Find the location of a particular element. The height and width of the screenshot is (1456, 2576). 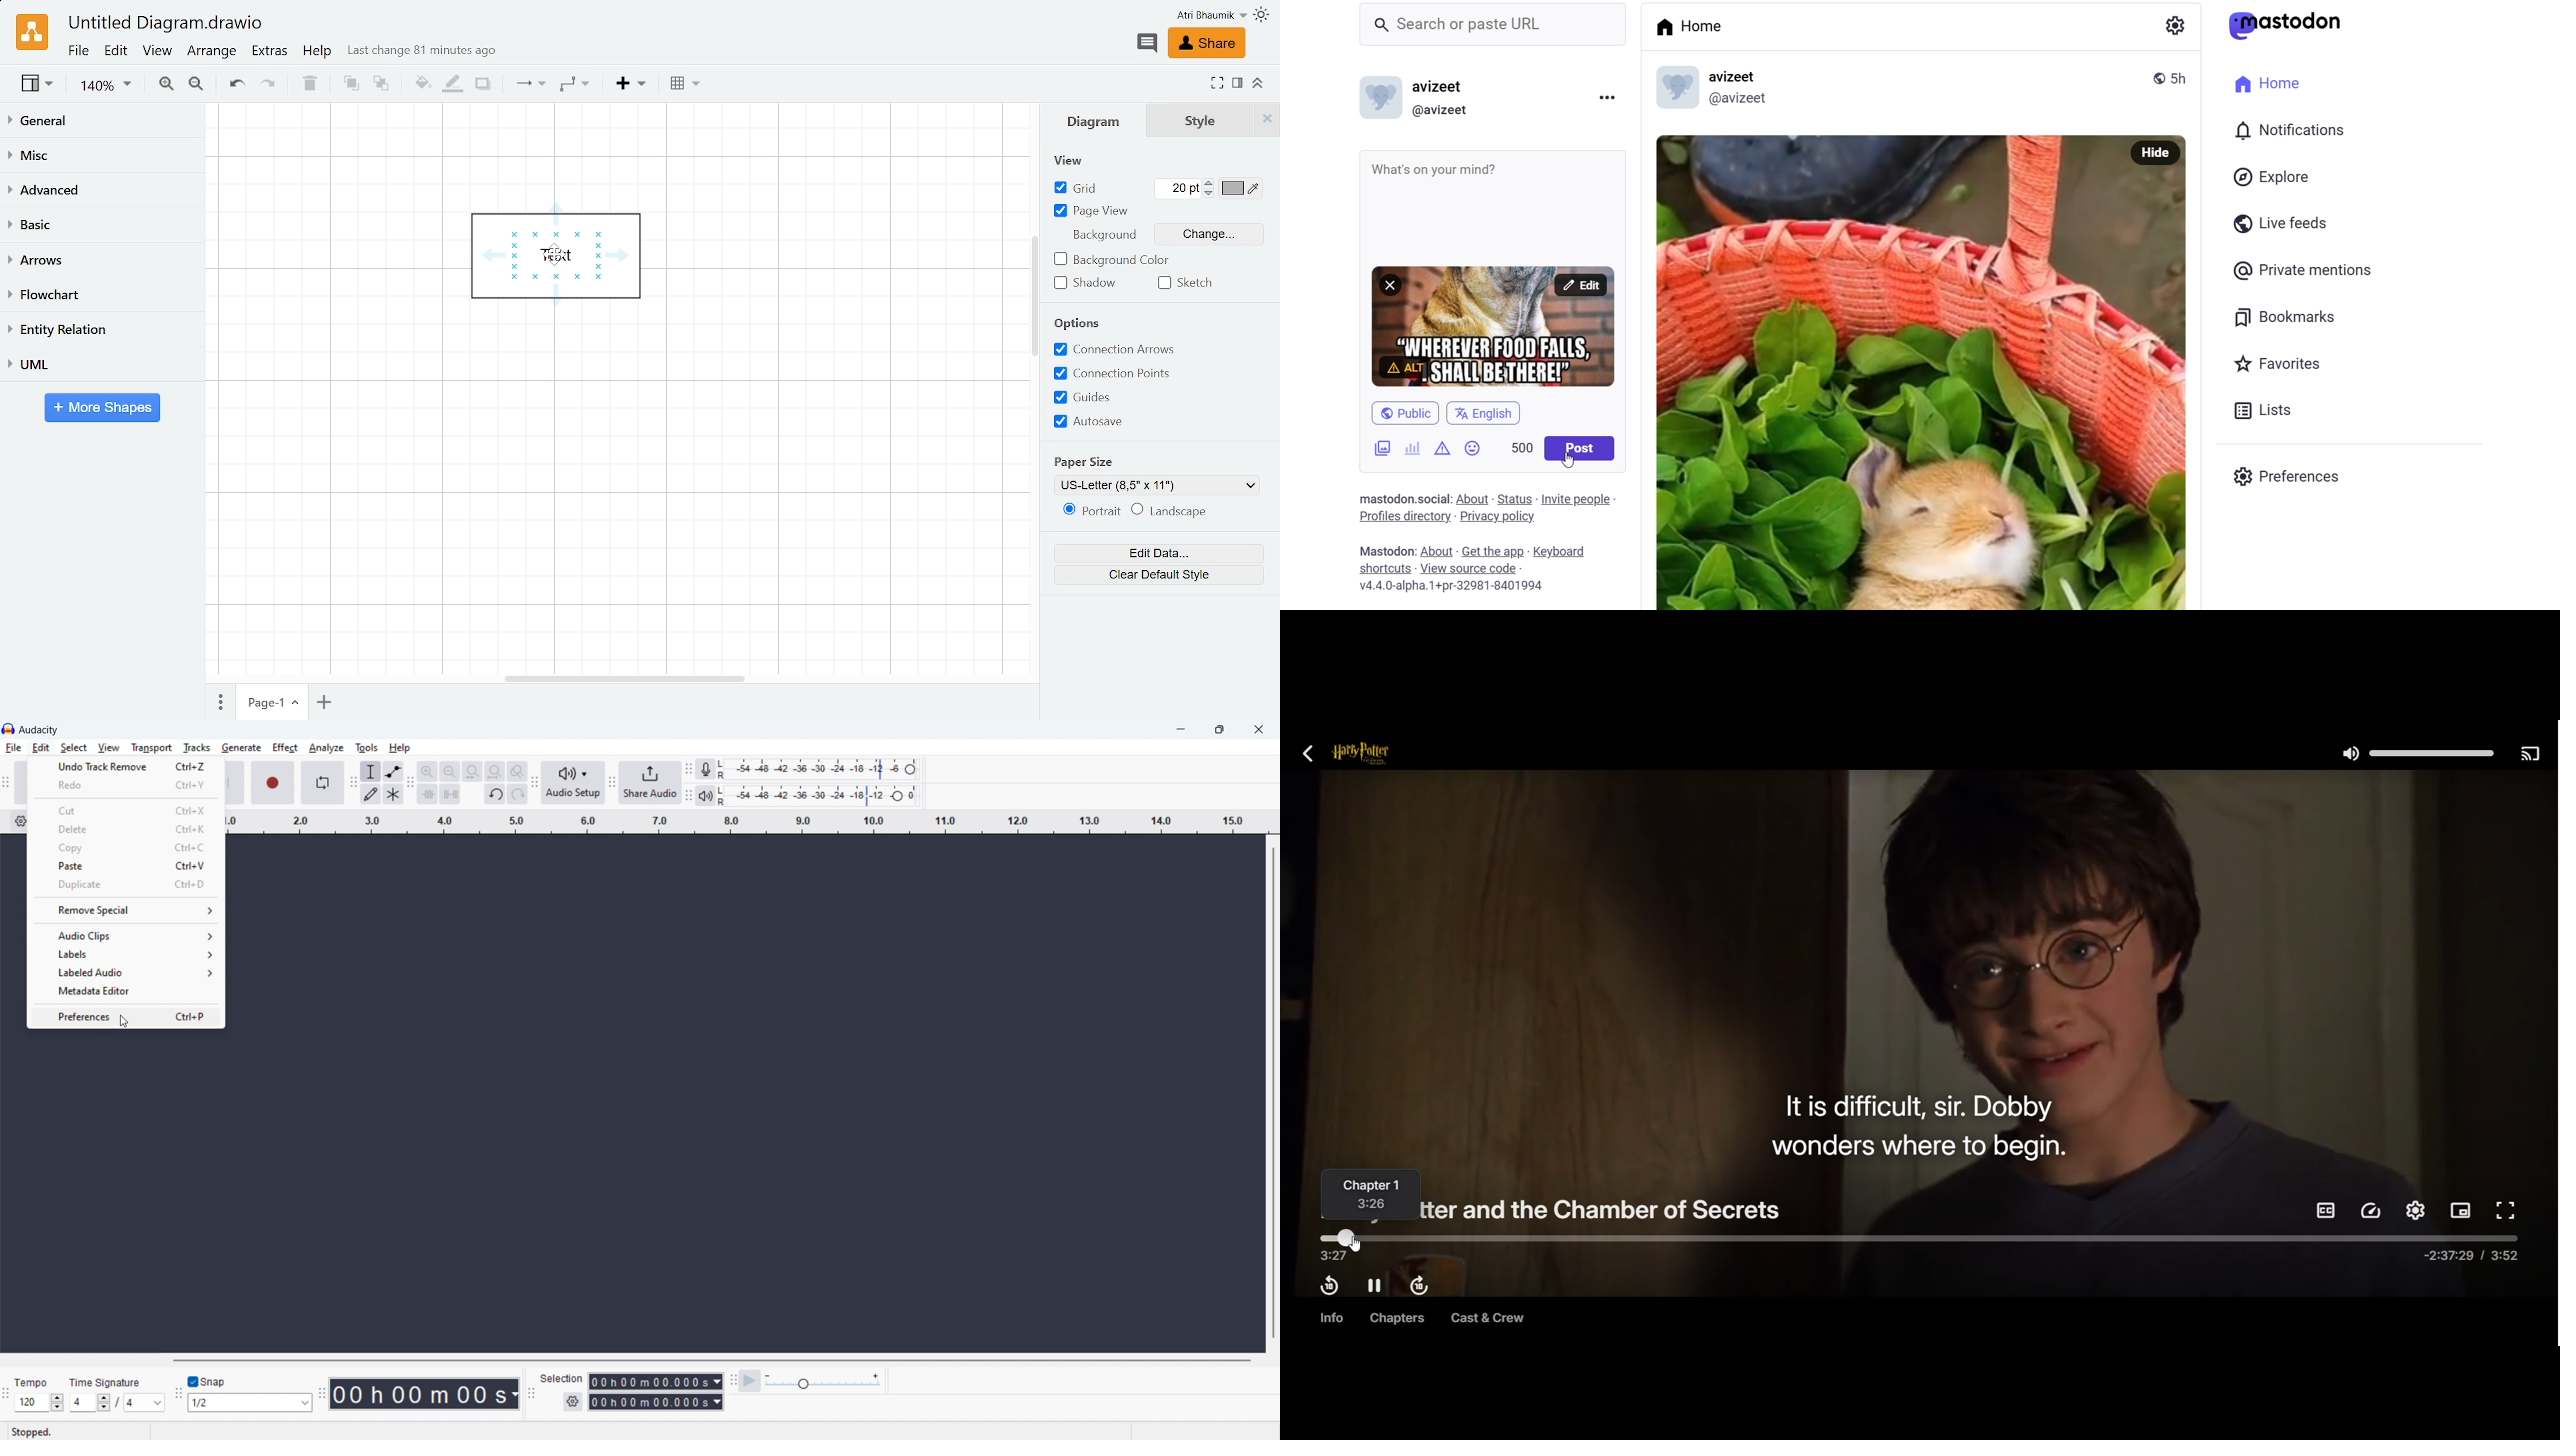

status is located at coordinates (1514, 499).